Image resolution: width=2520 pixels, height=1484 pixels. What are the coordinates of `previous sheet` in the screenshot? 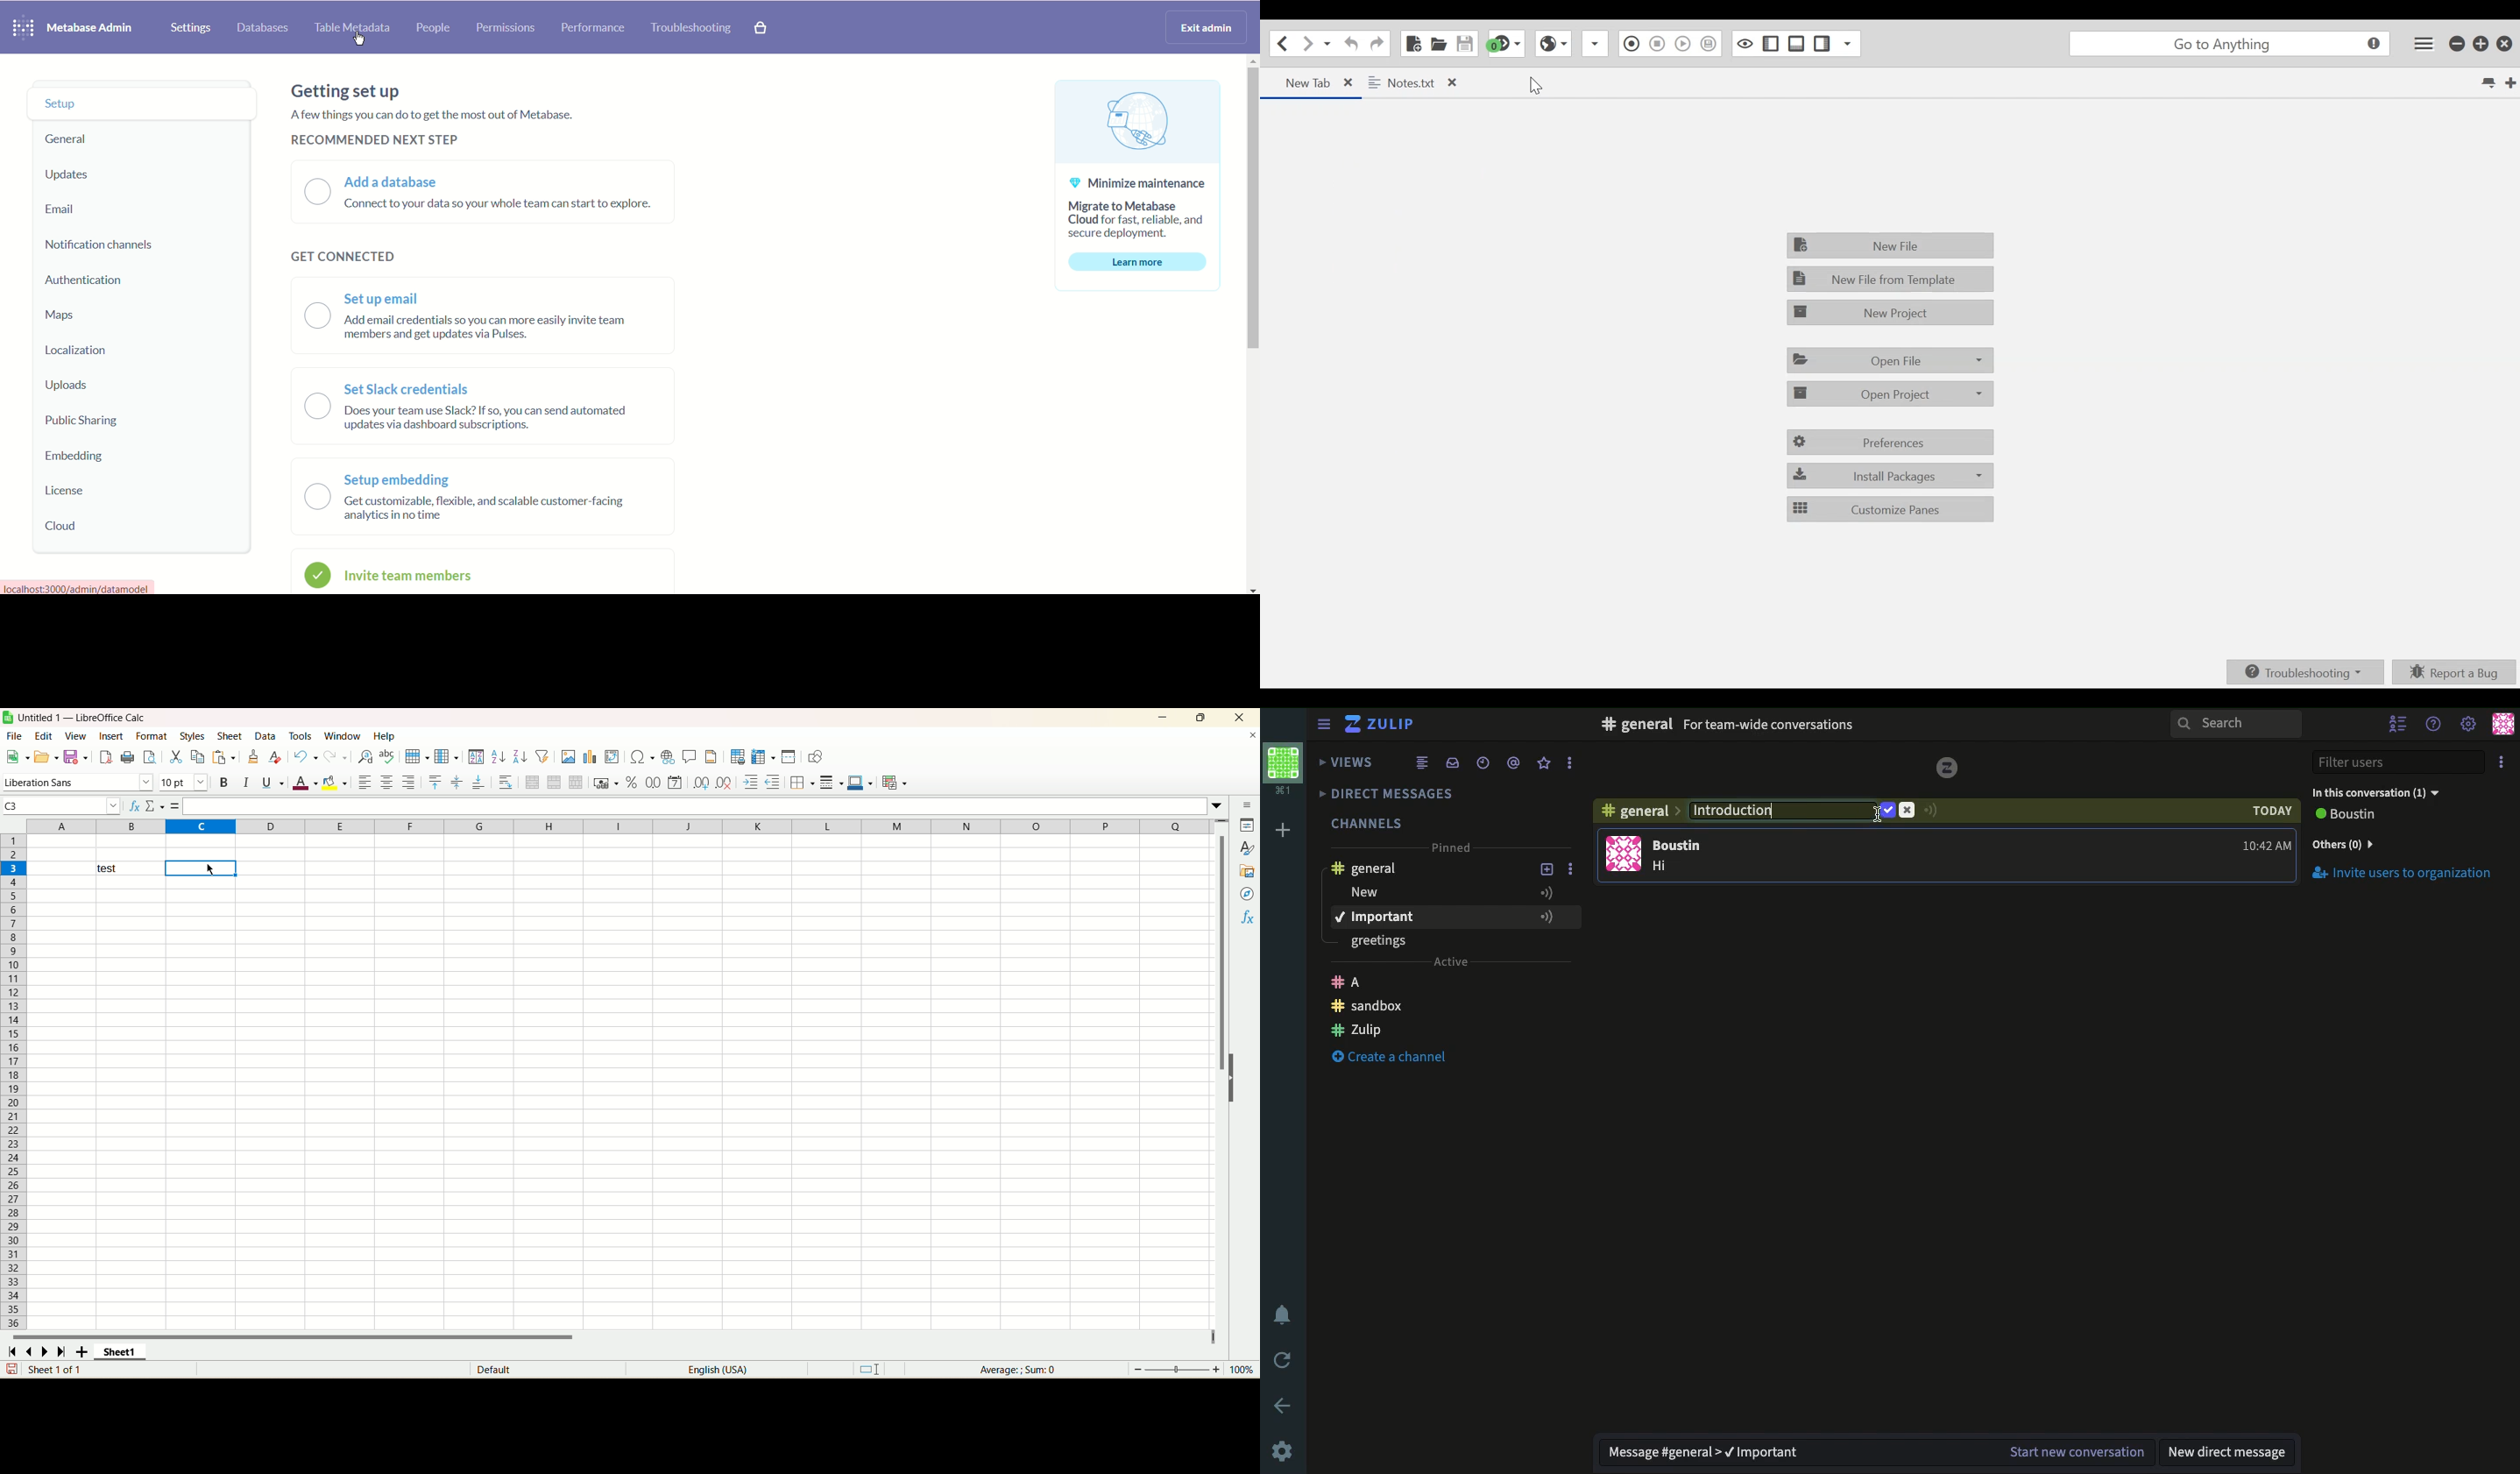 It's located at (27, 1351).